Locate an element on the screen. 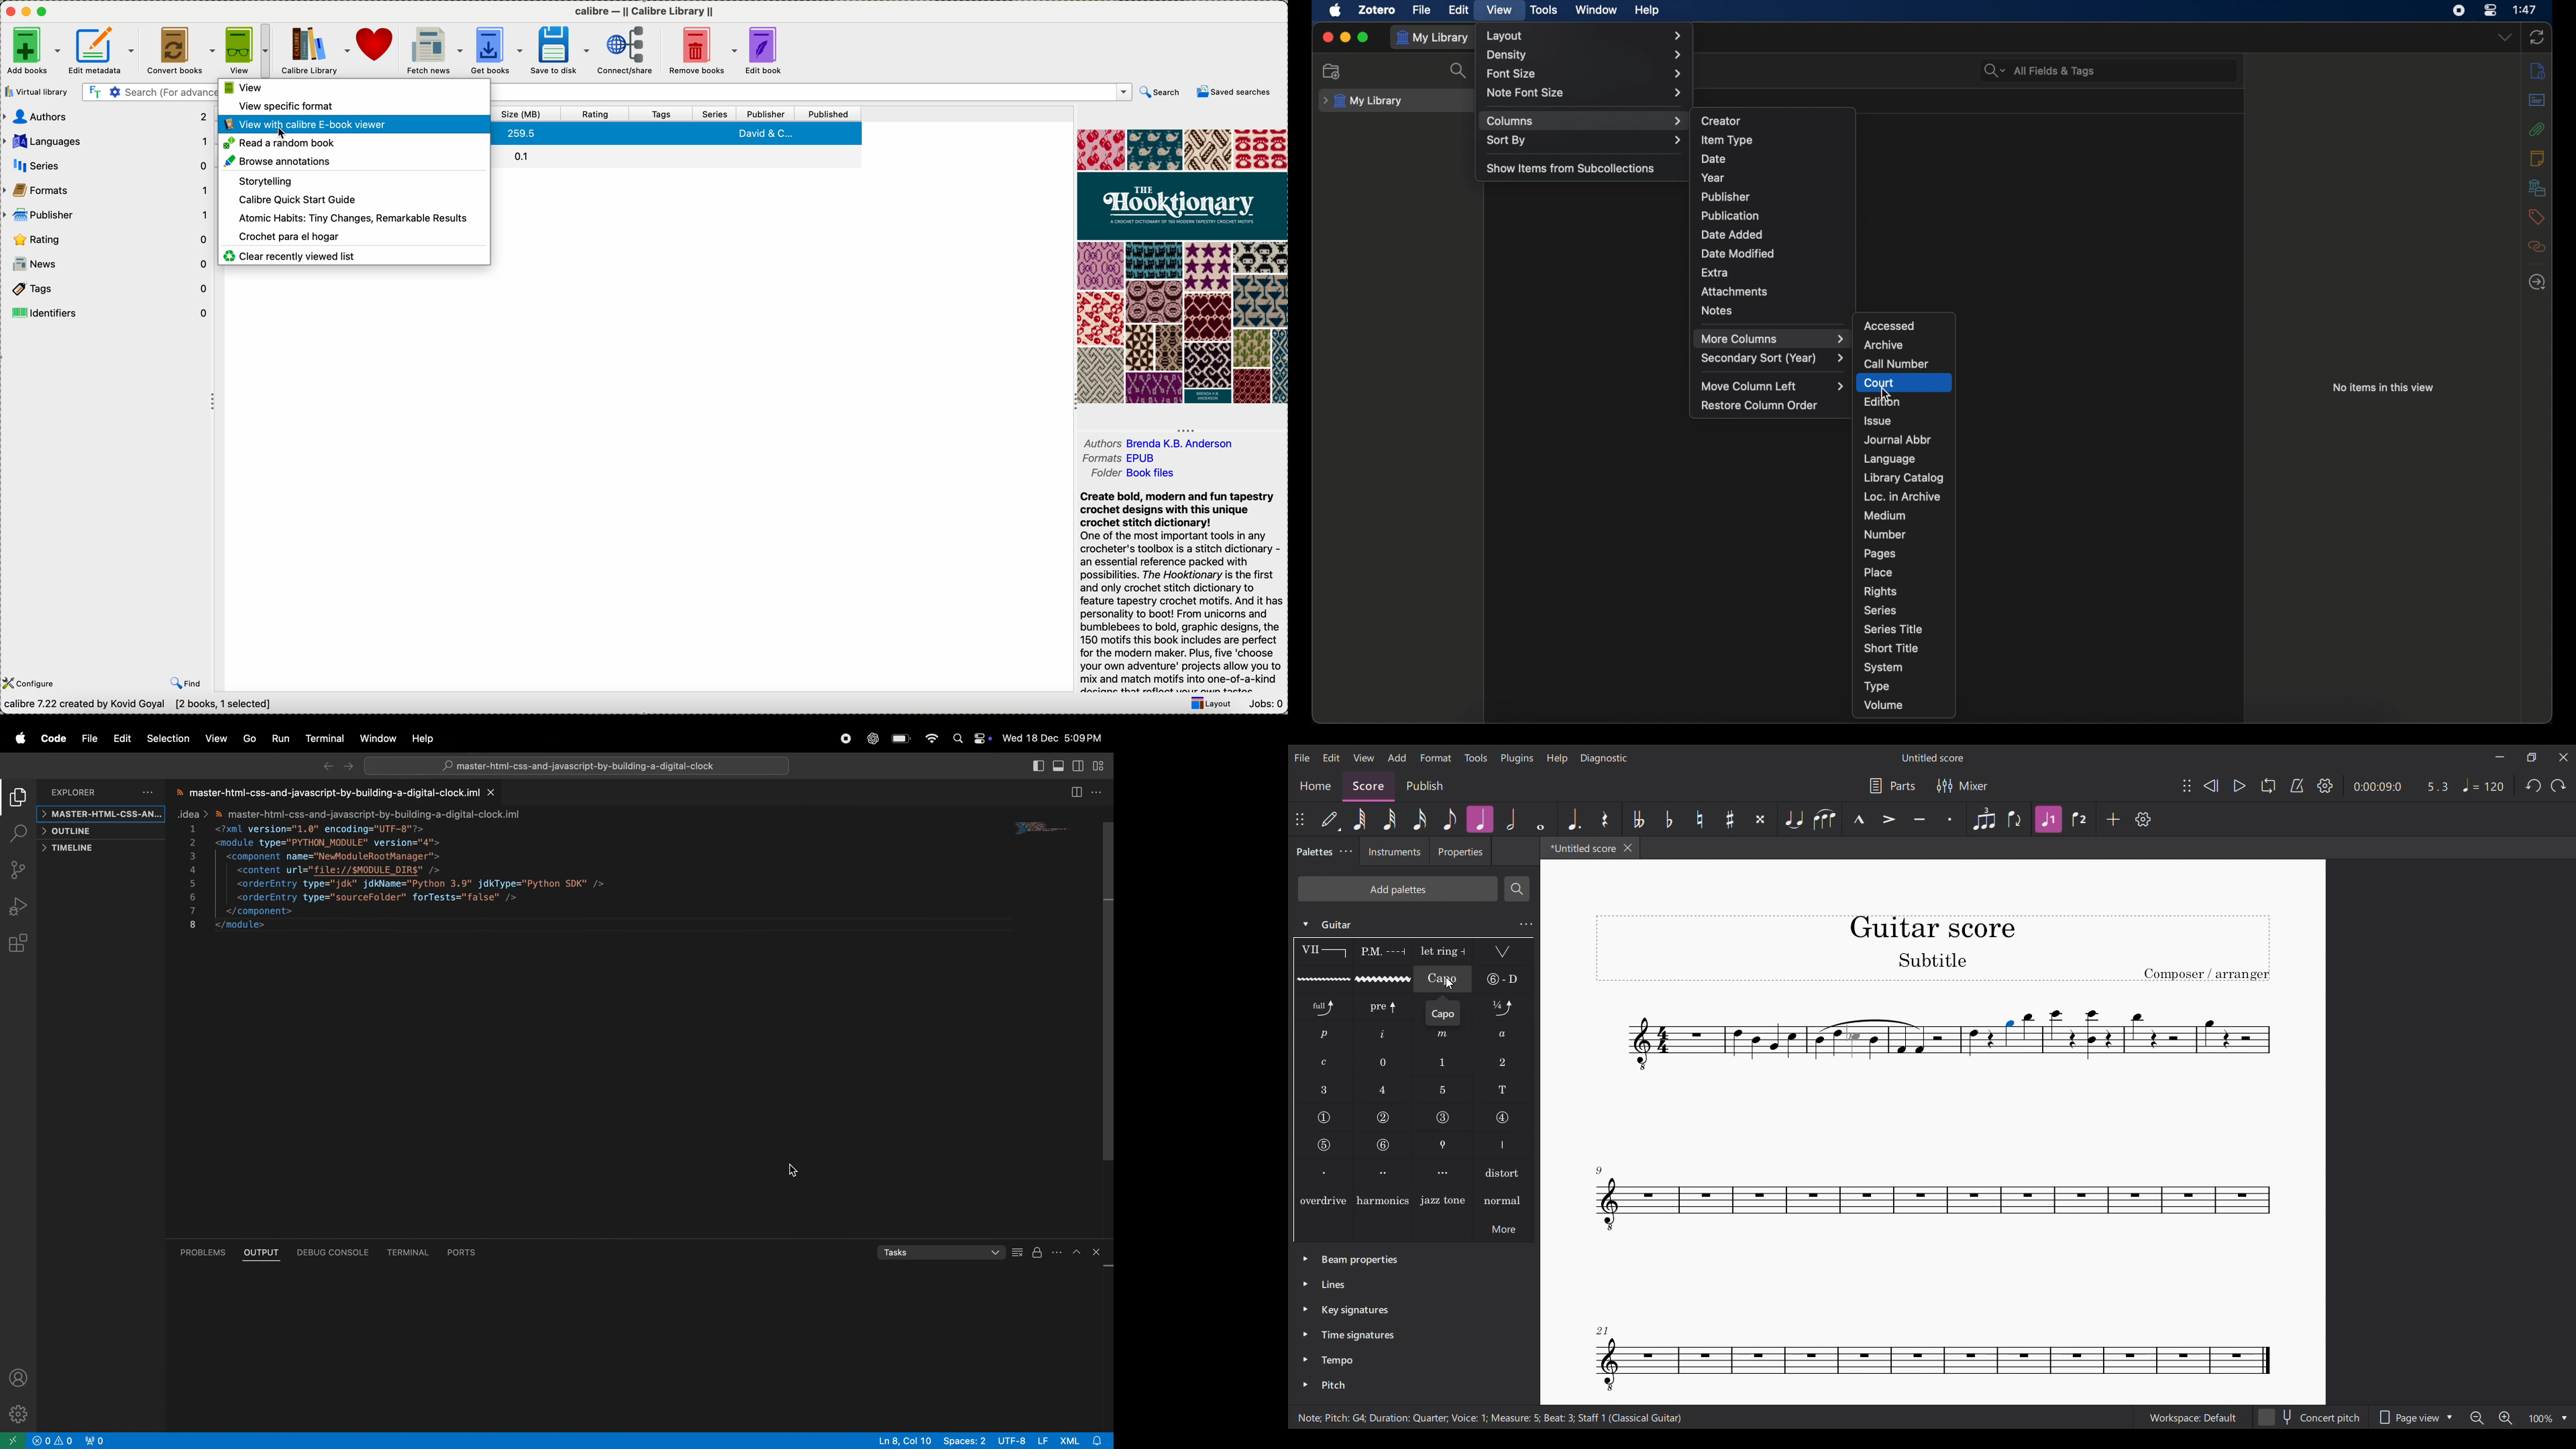 Image resolution: width=2576 pixels, height=1456 pixels. close is located at coordinates (1102, 1251).